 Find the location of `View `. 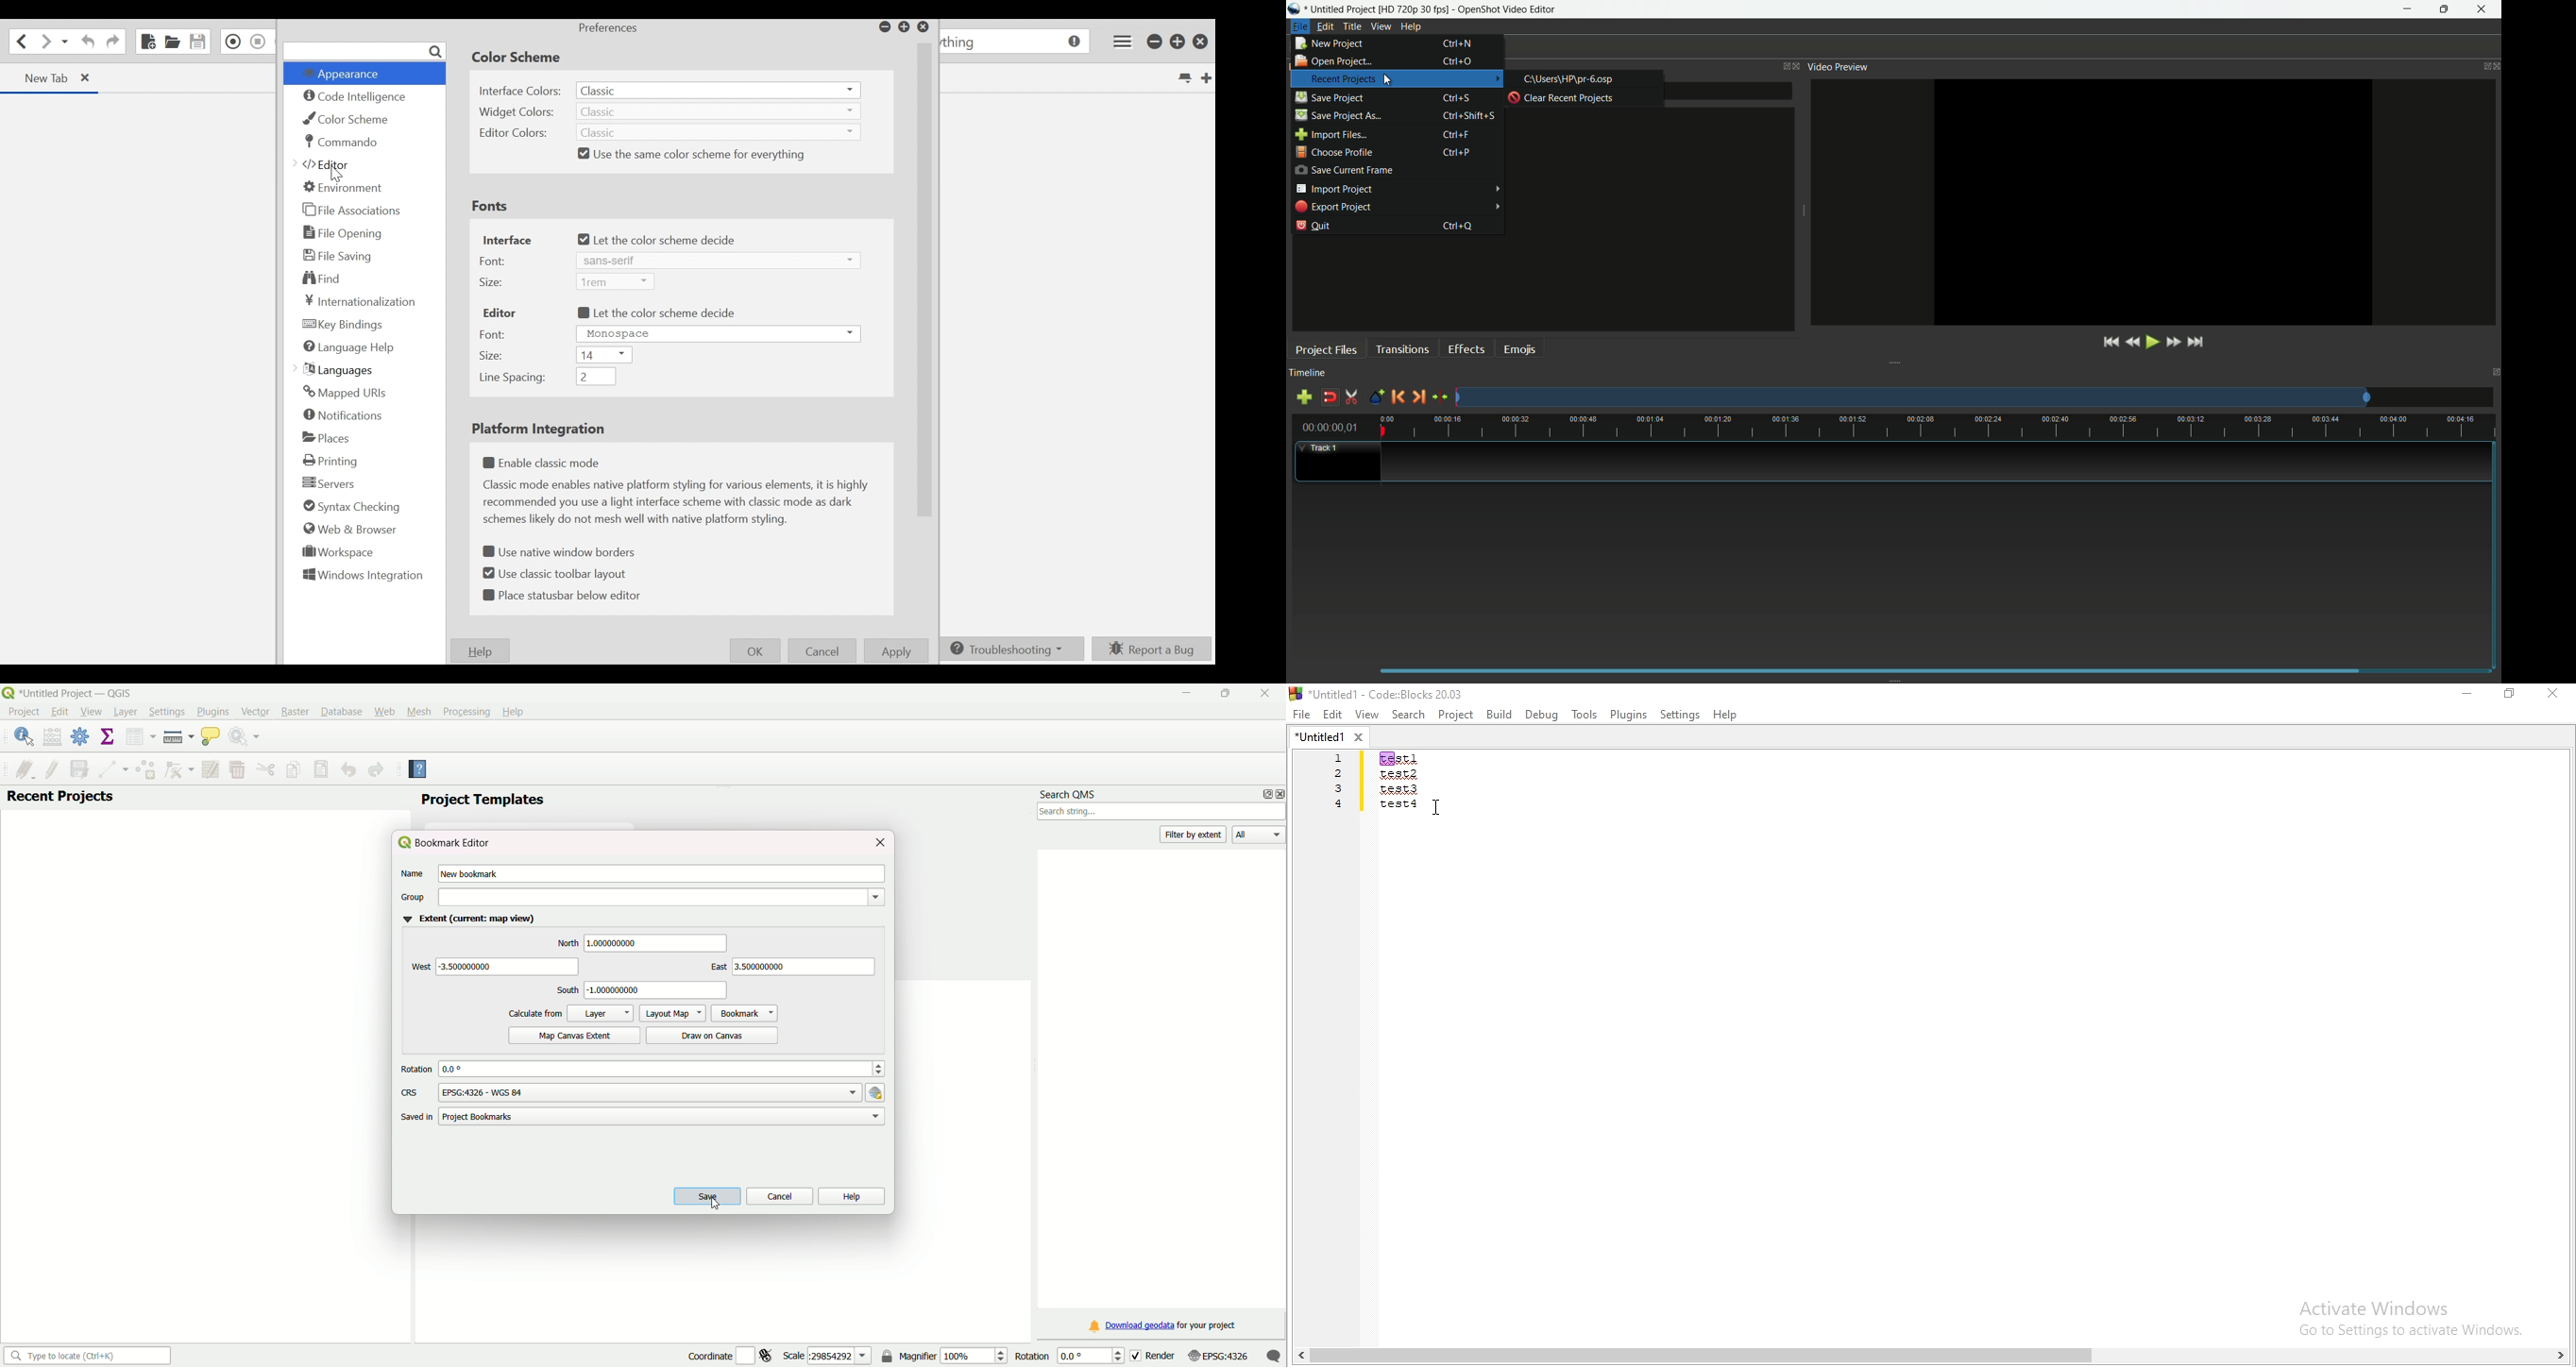

View  is located at coordinates (1366, 715).